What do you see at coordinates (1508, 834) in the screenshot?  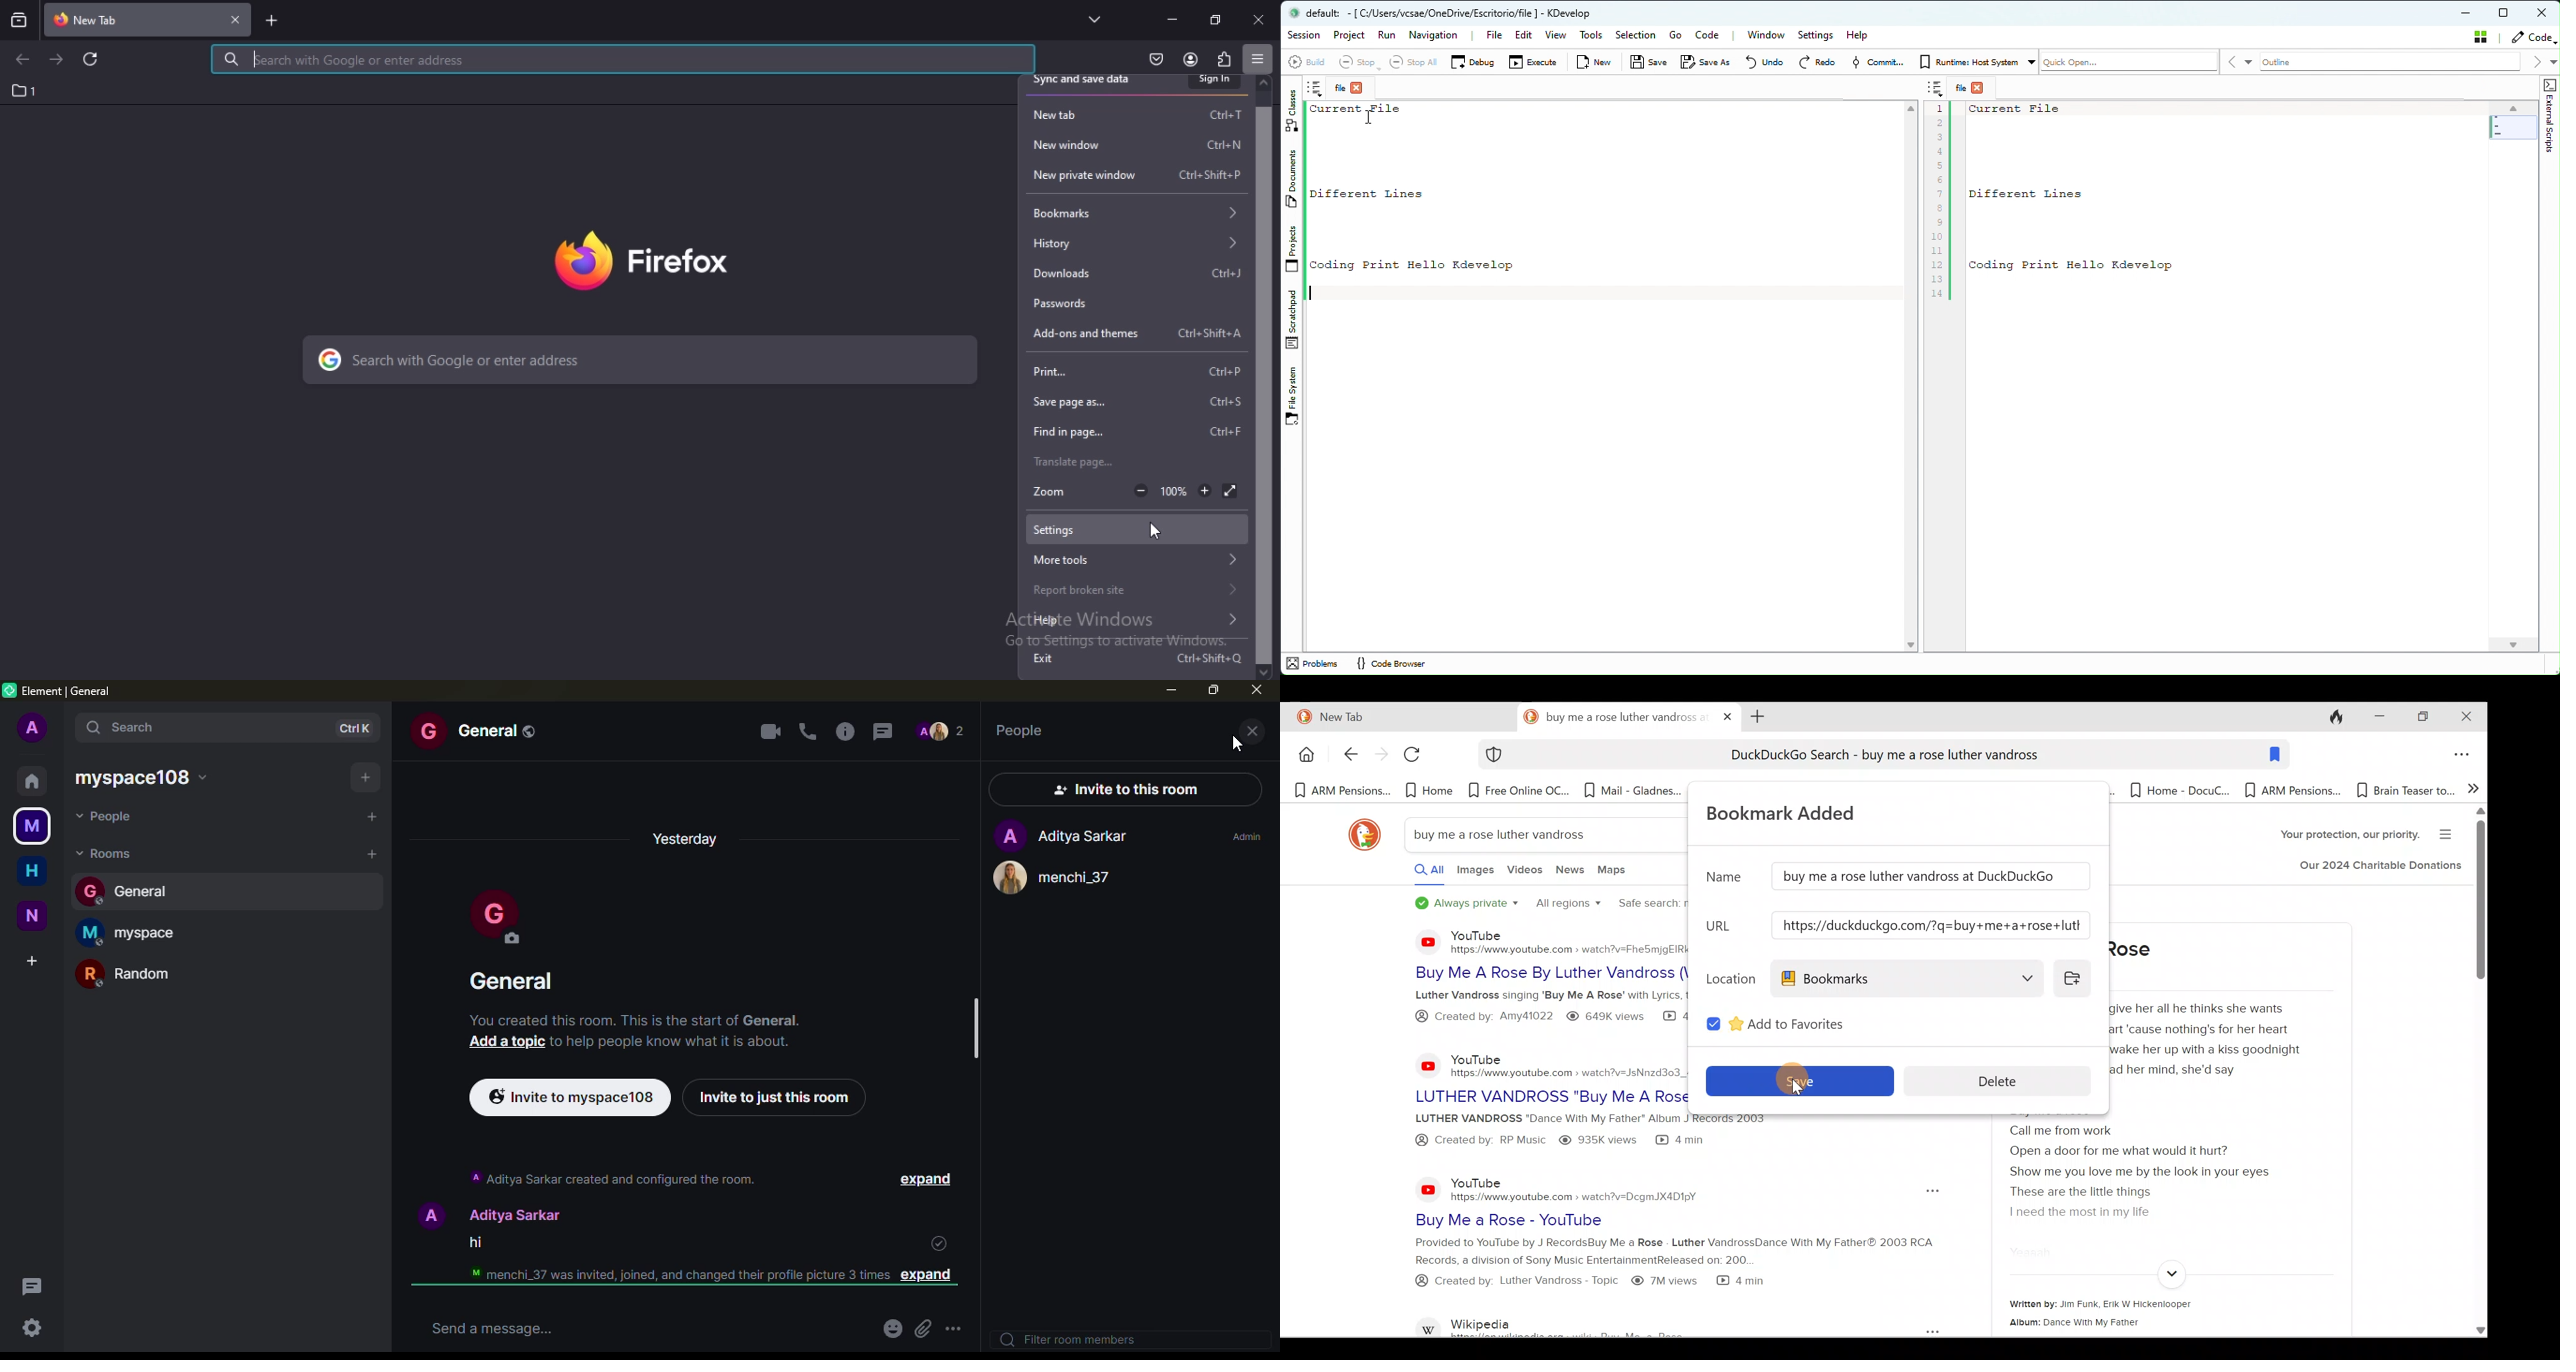 I see `buy me a rose luther vandross` at bounding box center [1508, 834].